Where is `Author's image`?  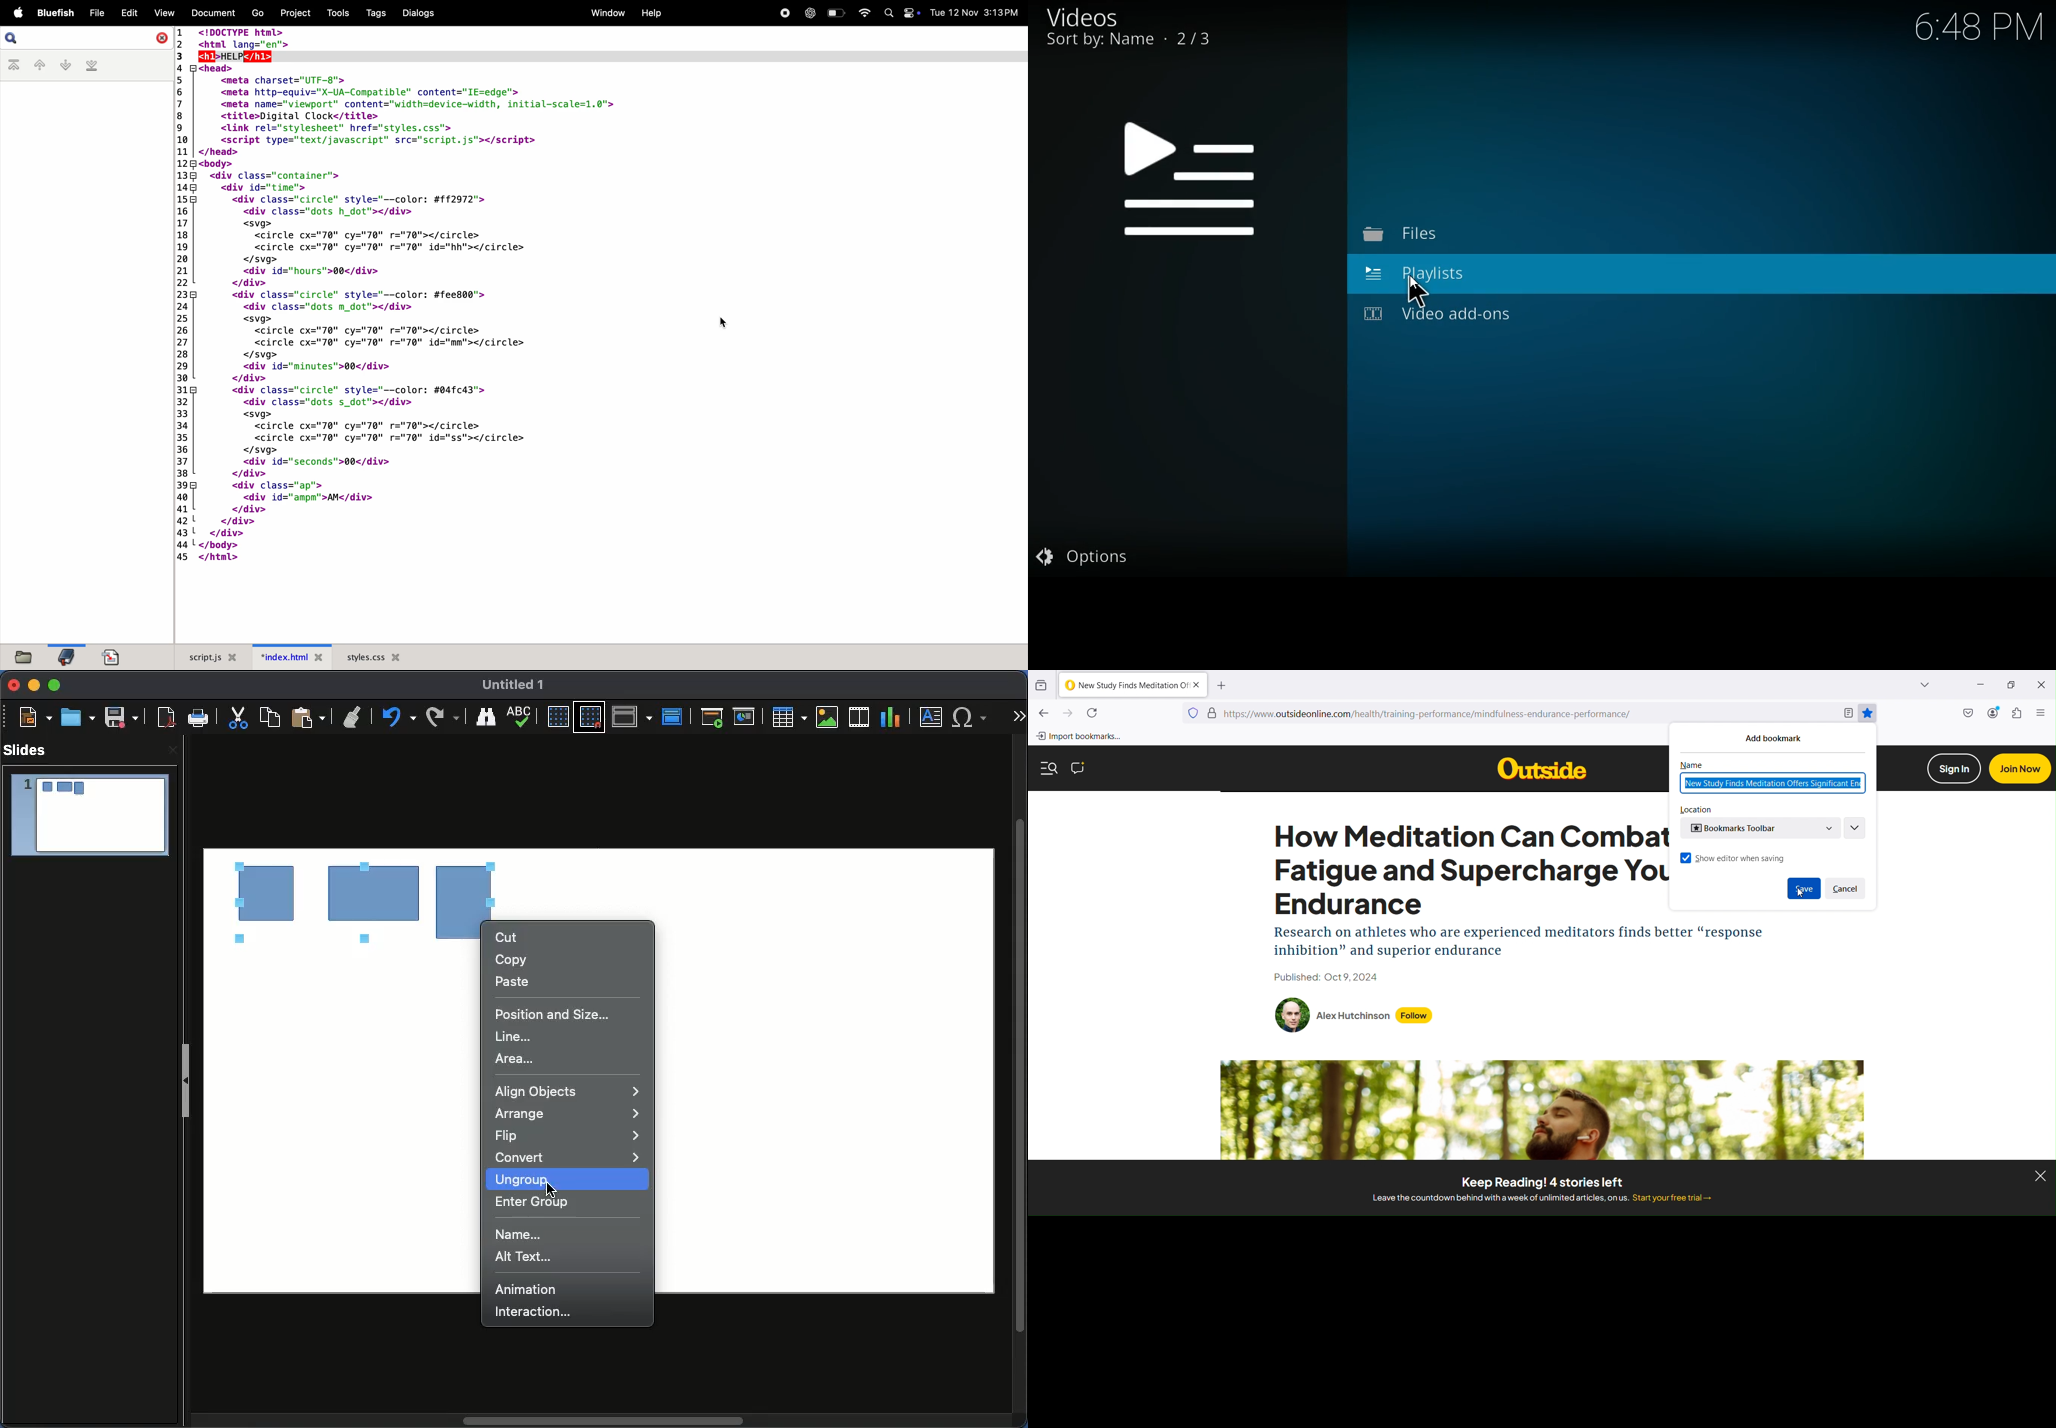 Author's image is located at coordinates (1293, 1016).